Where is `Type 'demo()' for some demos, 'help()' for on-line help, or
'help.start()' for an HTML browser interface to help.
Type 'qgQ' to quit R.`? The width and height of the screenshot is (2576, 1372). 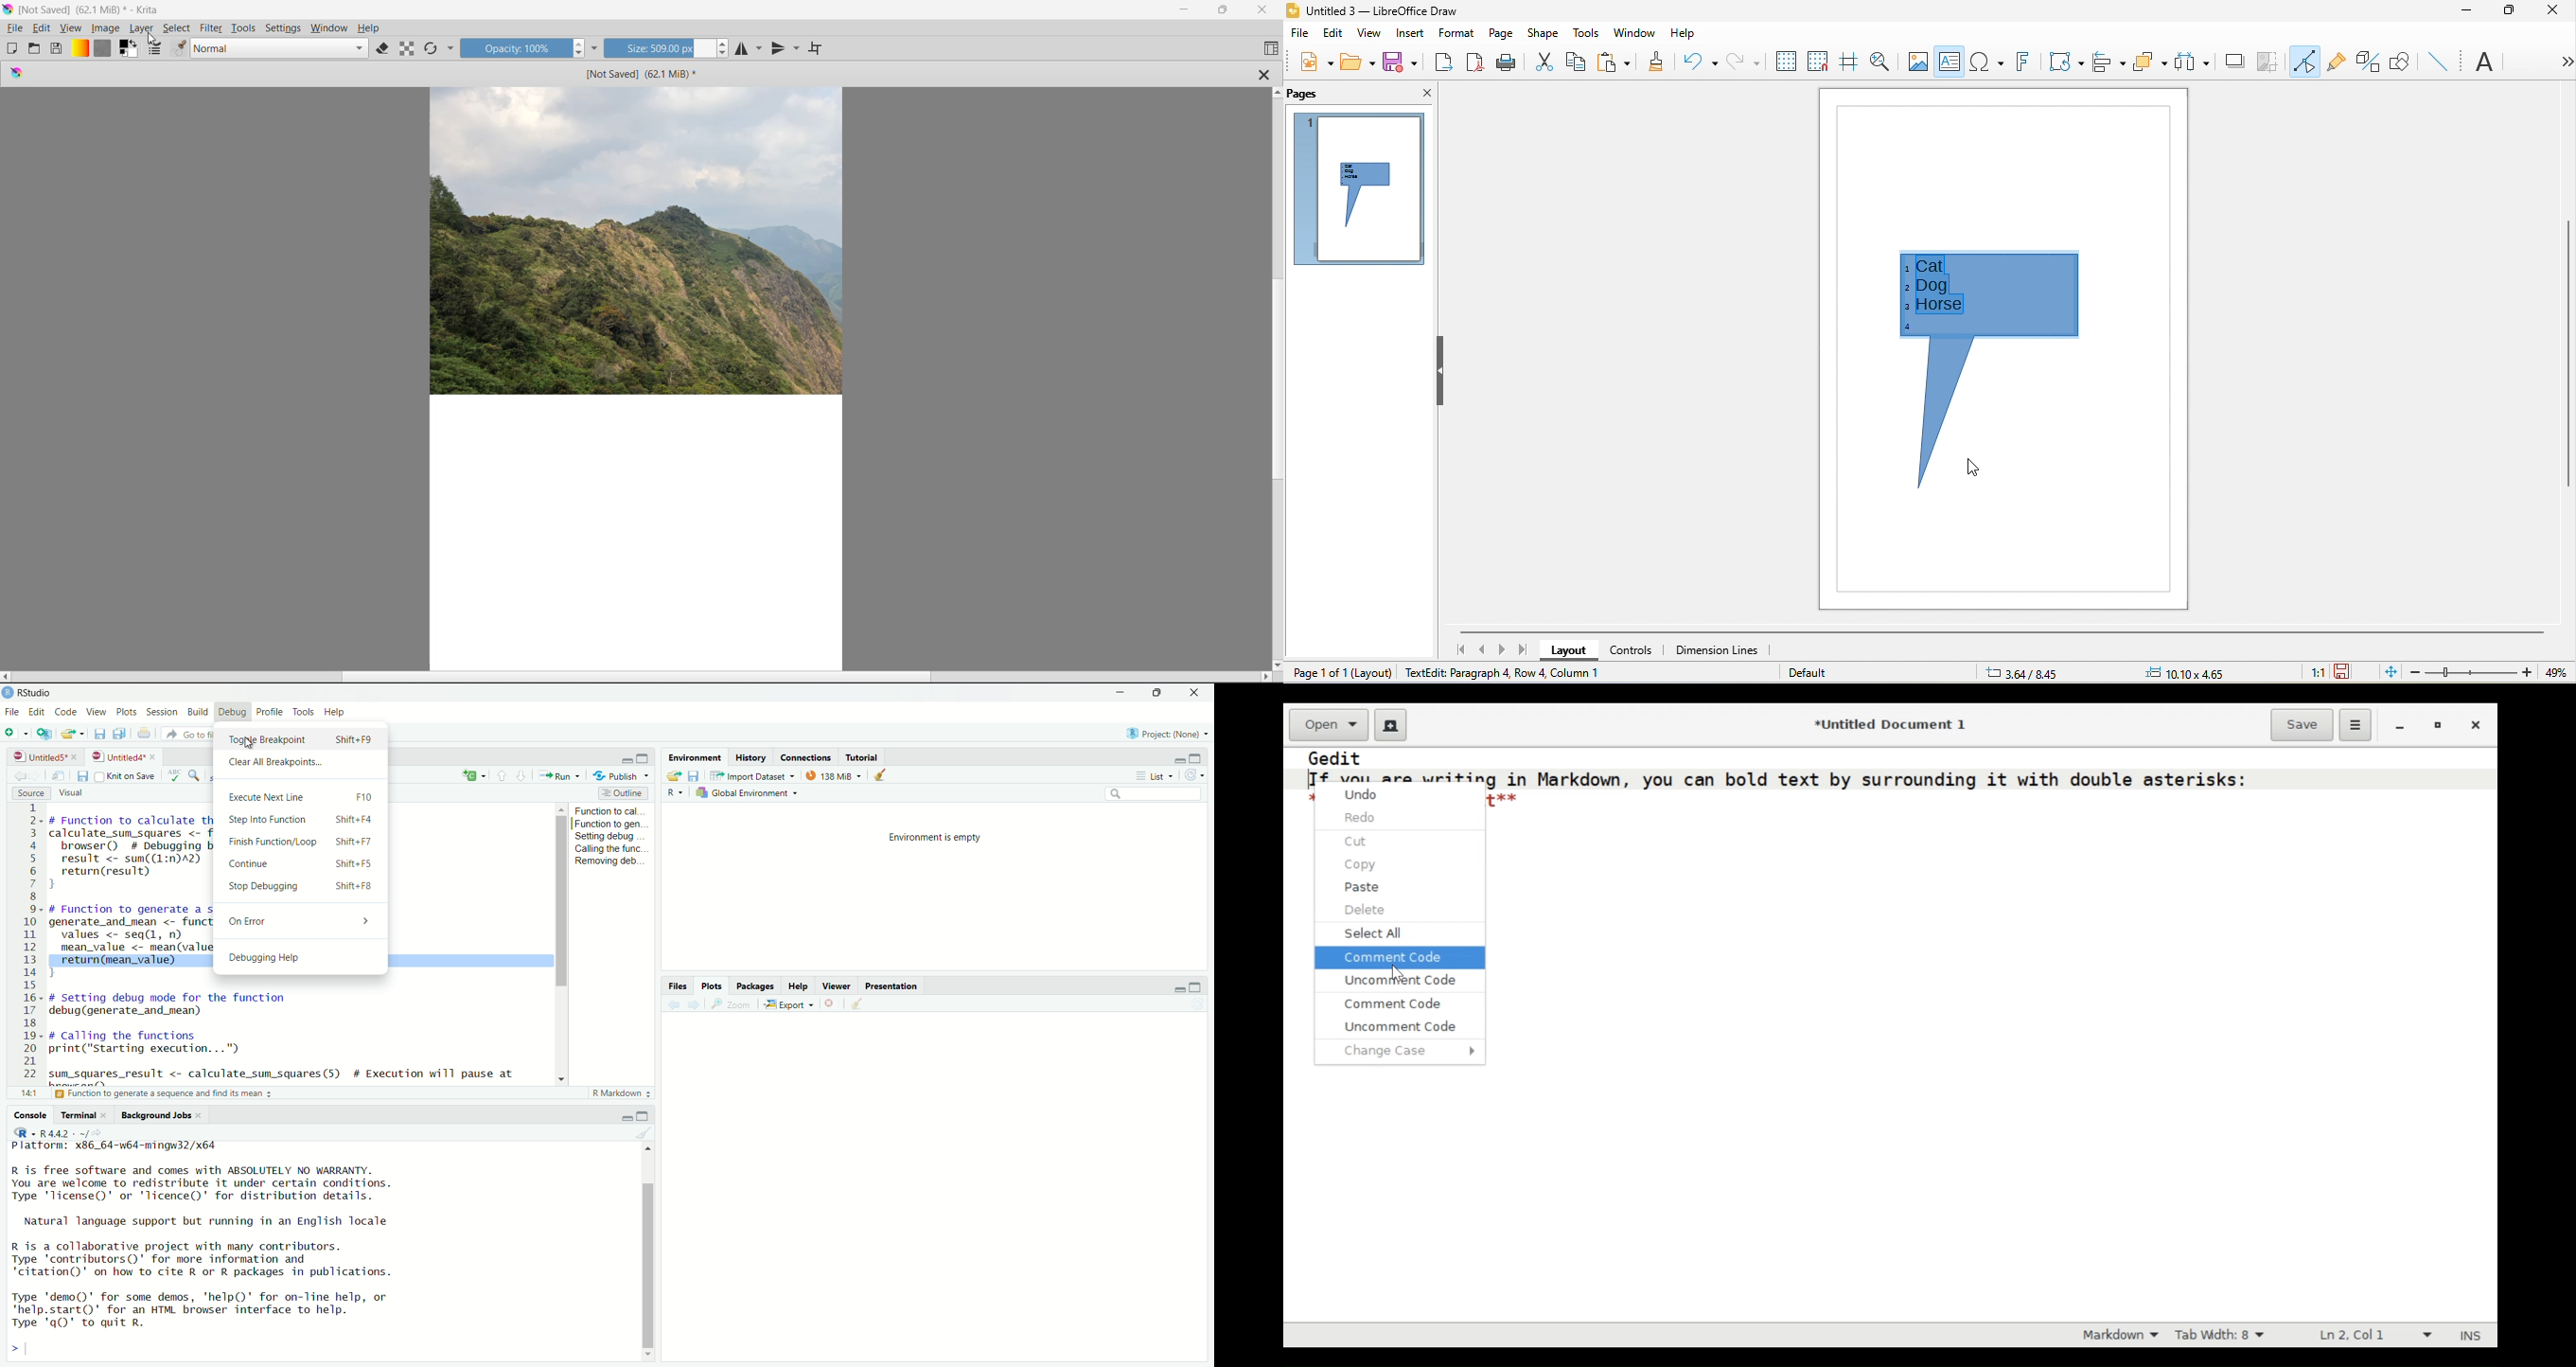 Type 'demo()' for some demos, 'help()' for on-line help, or
'help.start()' for an HTML browser interface to help.
Type 'qgQ' to quit R. is located at coordinates (225, 1310).